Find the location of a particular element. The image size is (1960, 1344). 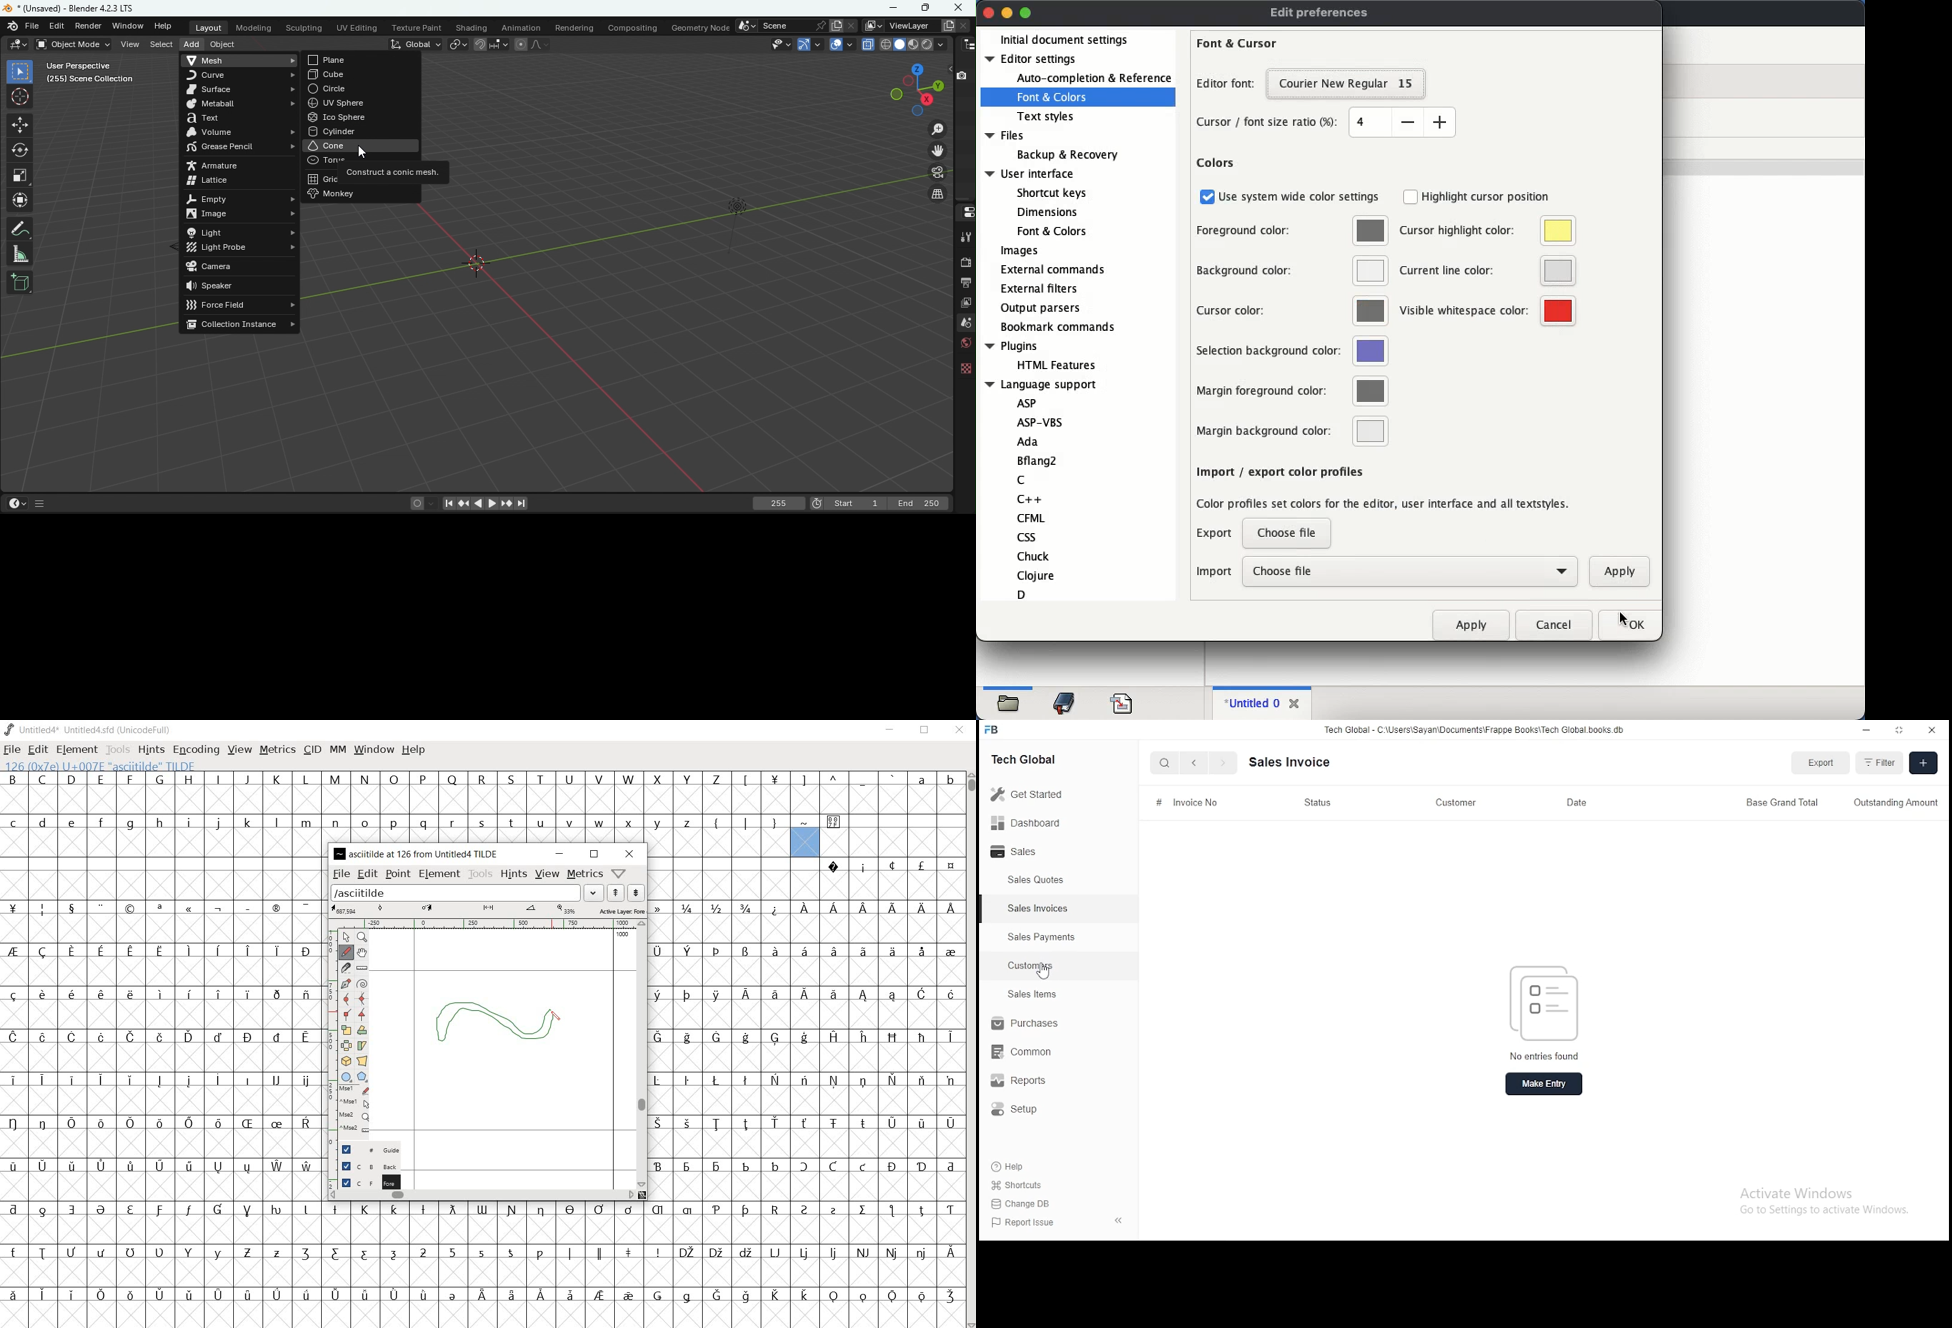

ENCODING is located at coordinates (197, 749).